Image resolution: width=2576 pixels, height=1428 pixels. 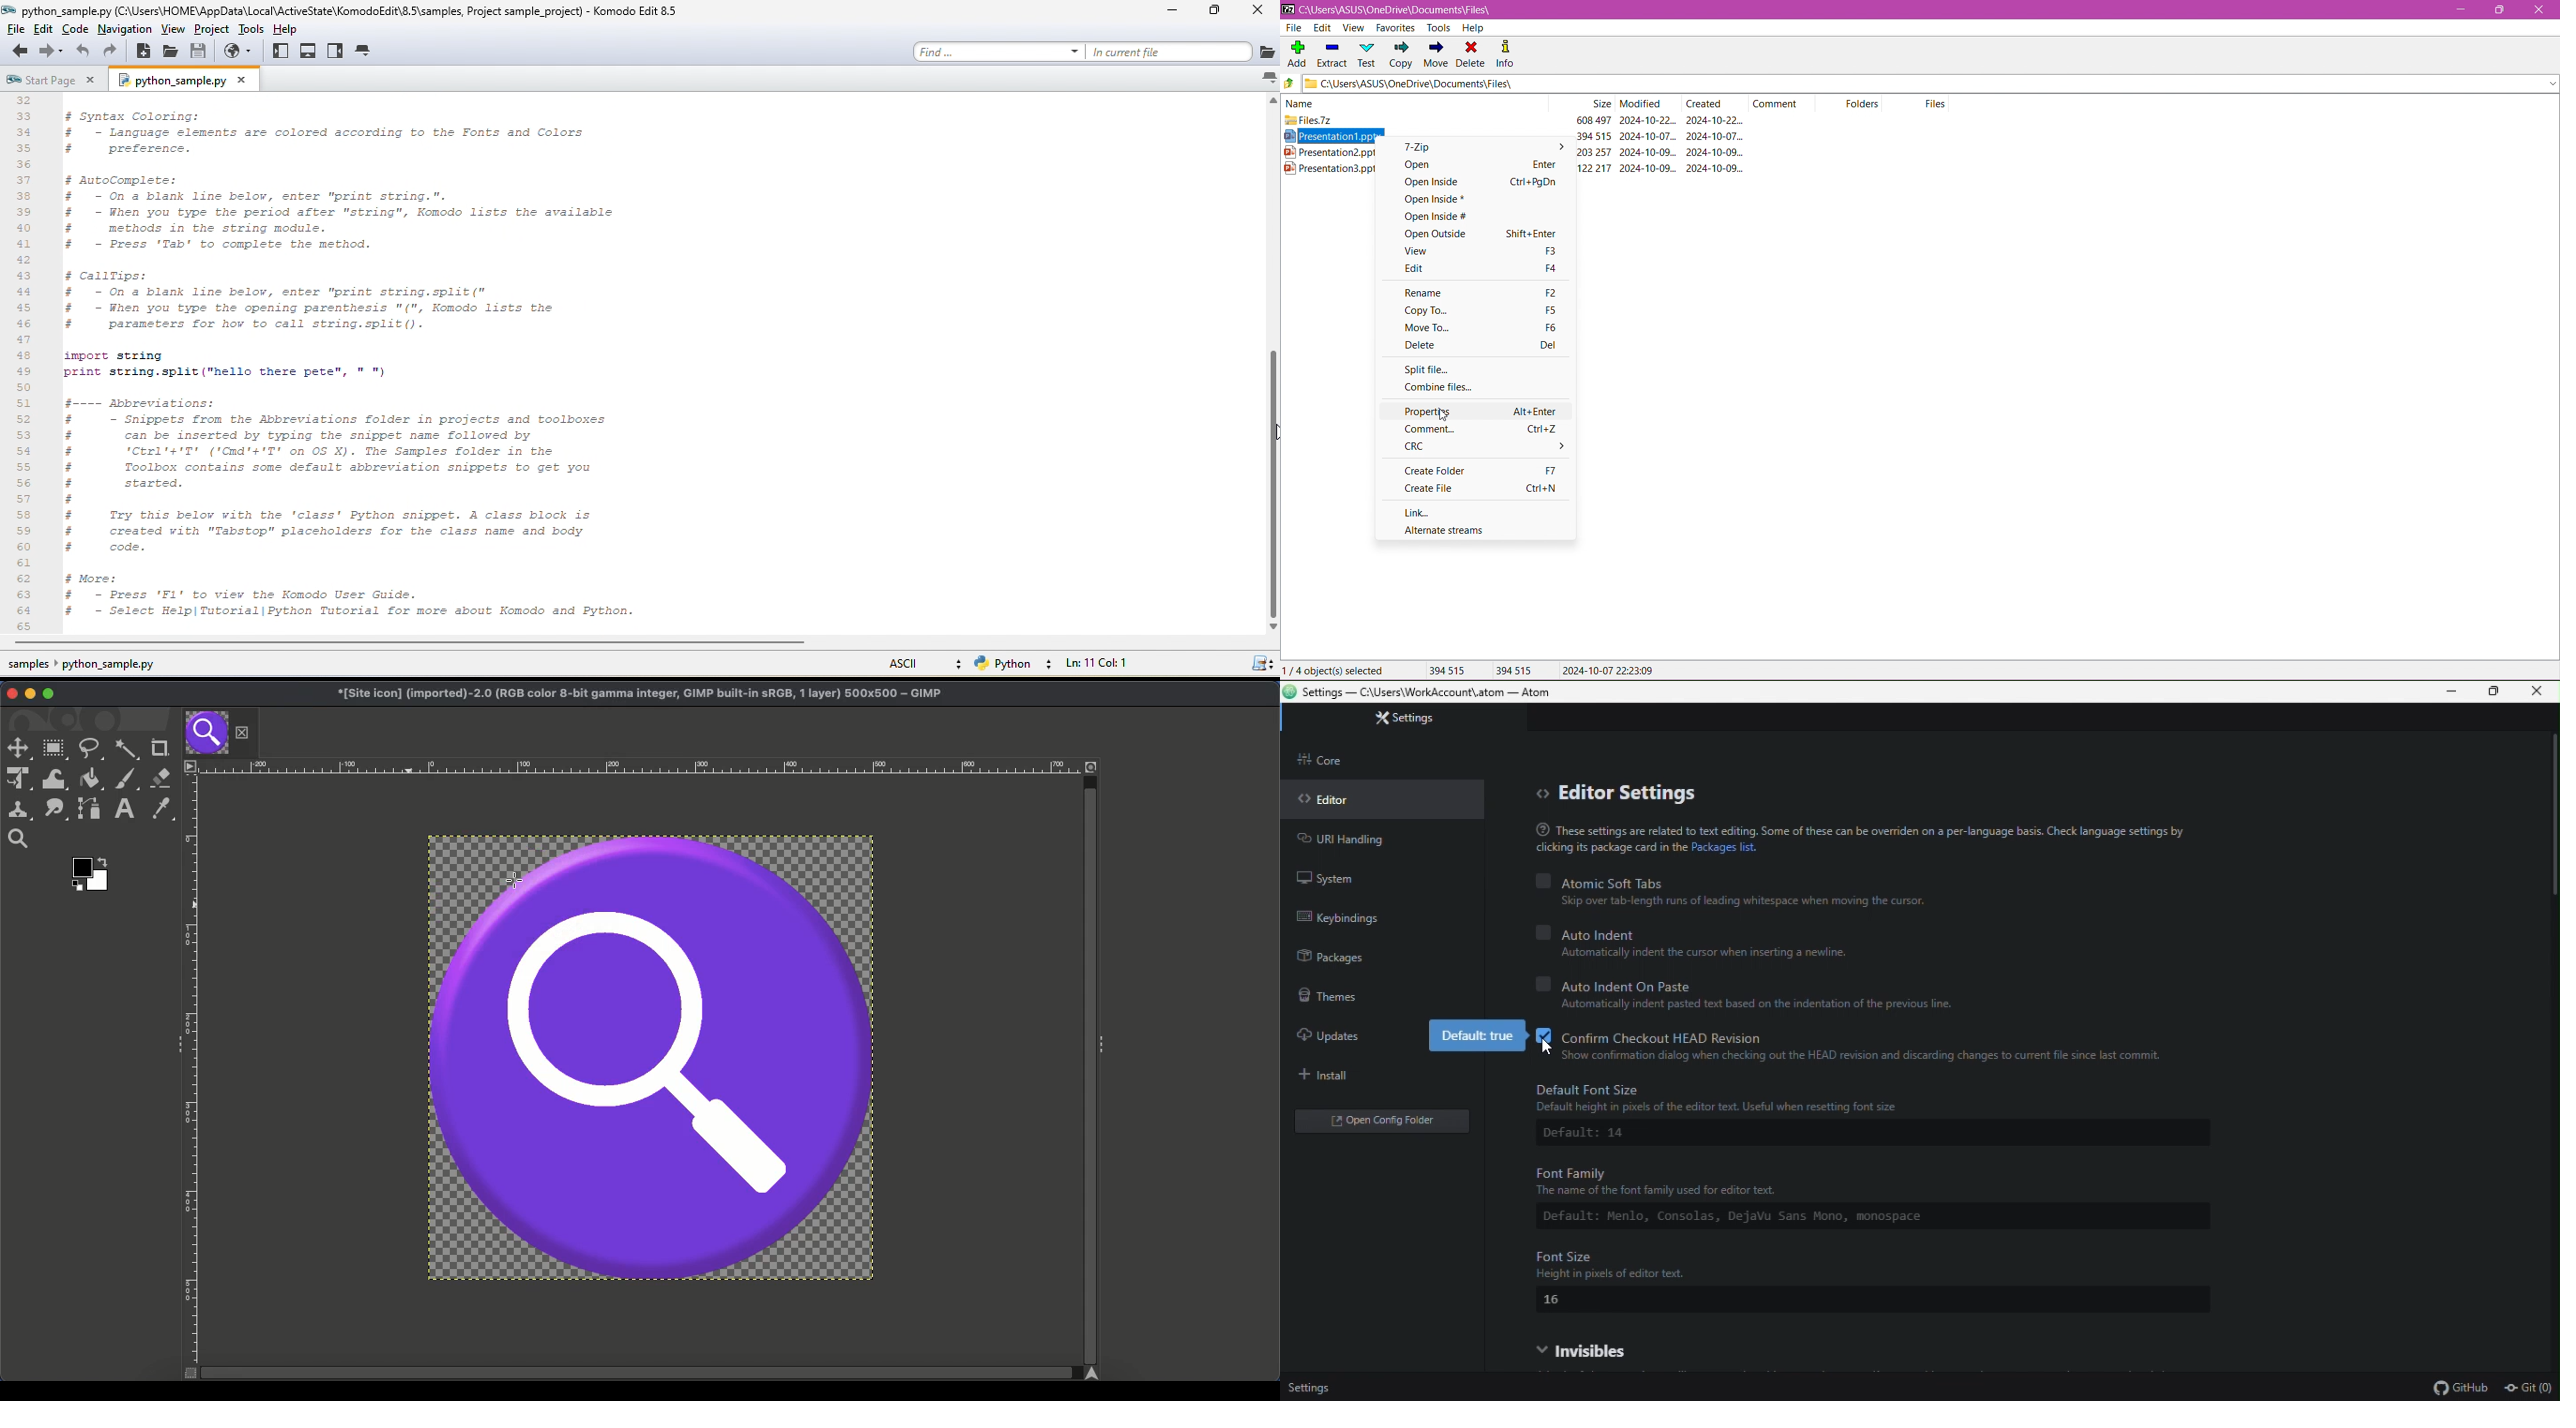 I want to click on 2024-10-22, so click(x=1648, y=120).